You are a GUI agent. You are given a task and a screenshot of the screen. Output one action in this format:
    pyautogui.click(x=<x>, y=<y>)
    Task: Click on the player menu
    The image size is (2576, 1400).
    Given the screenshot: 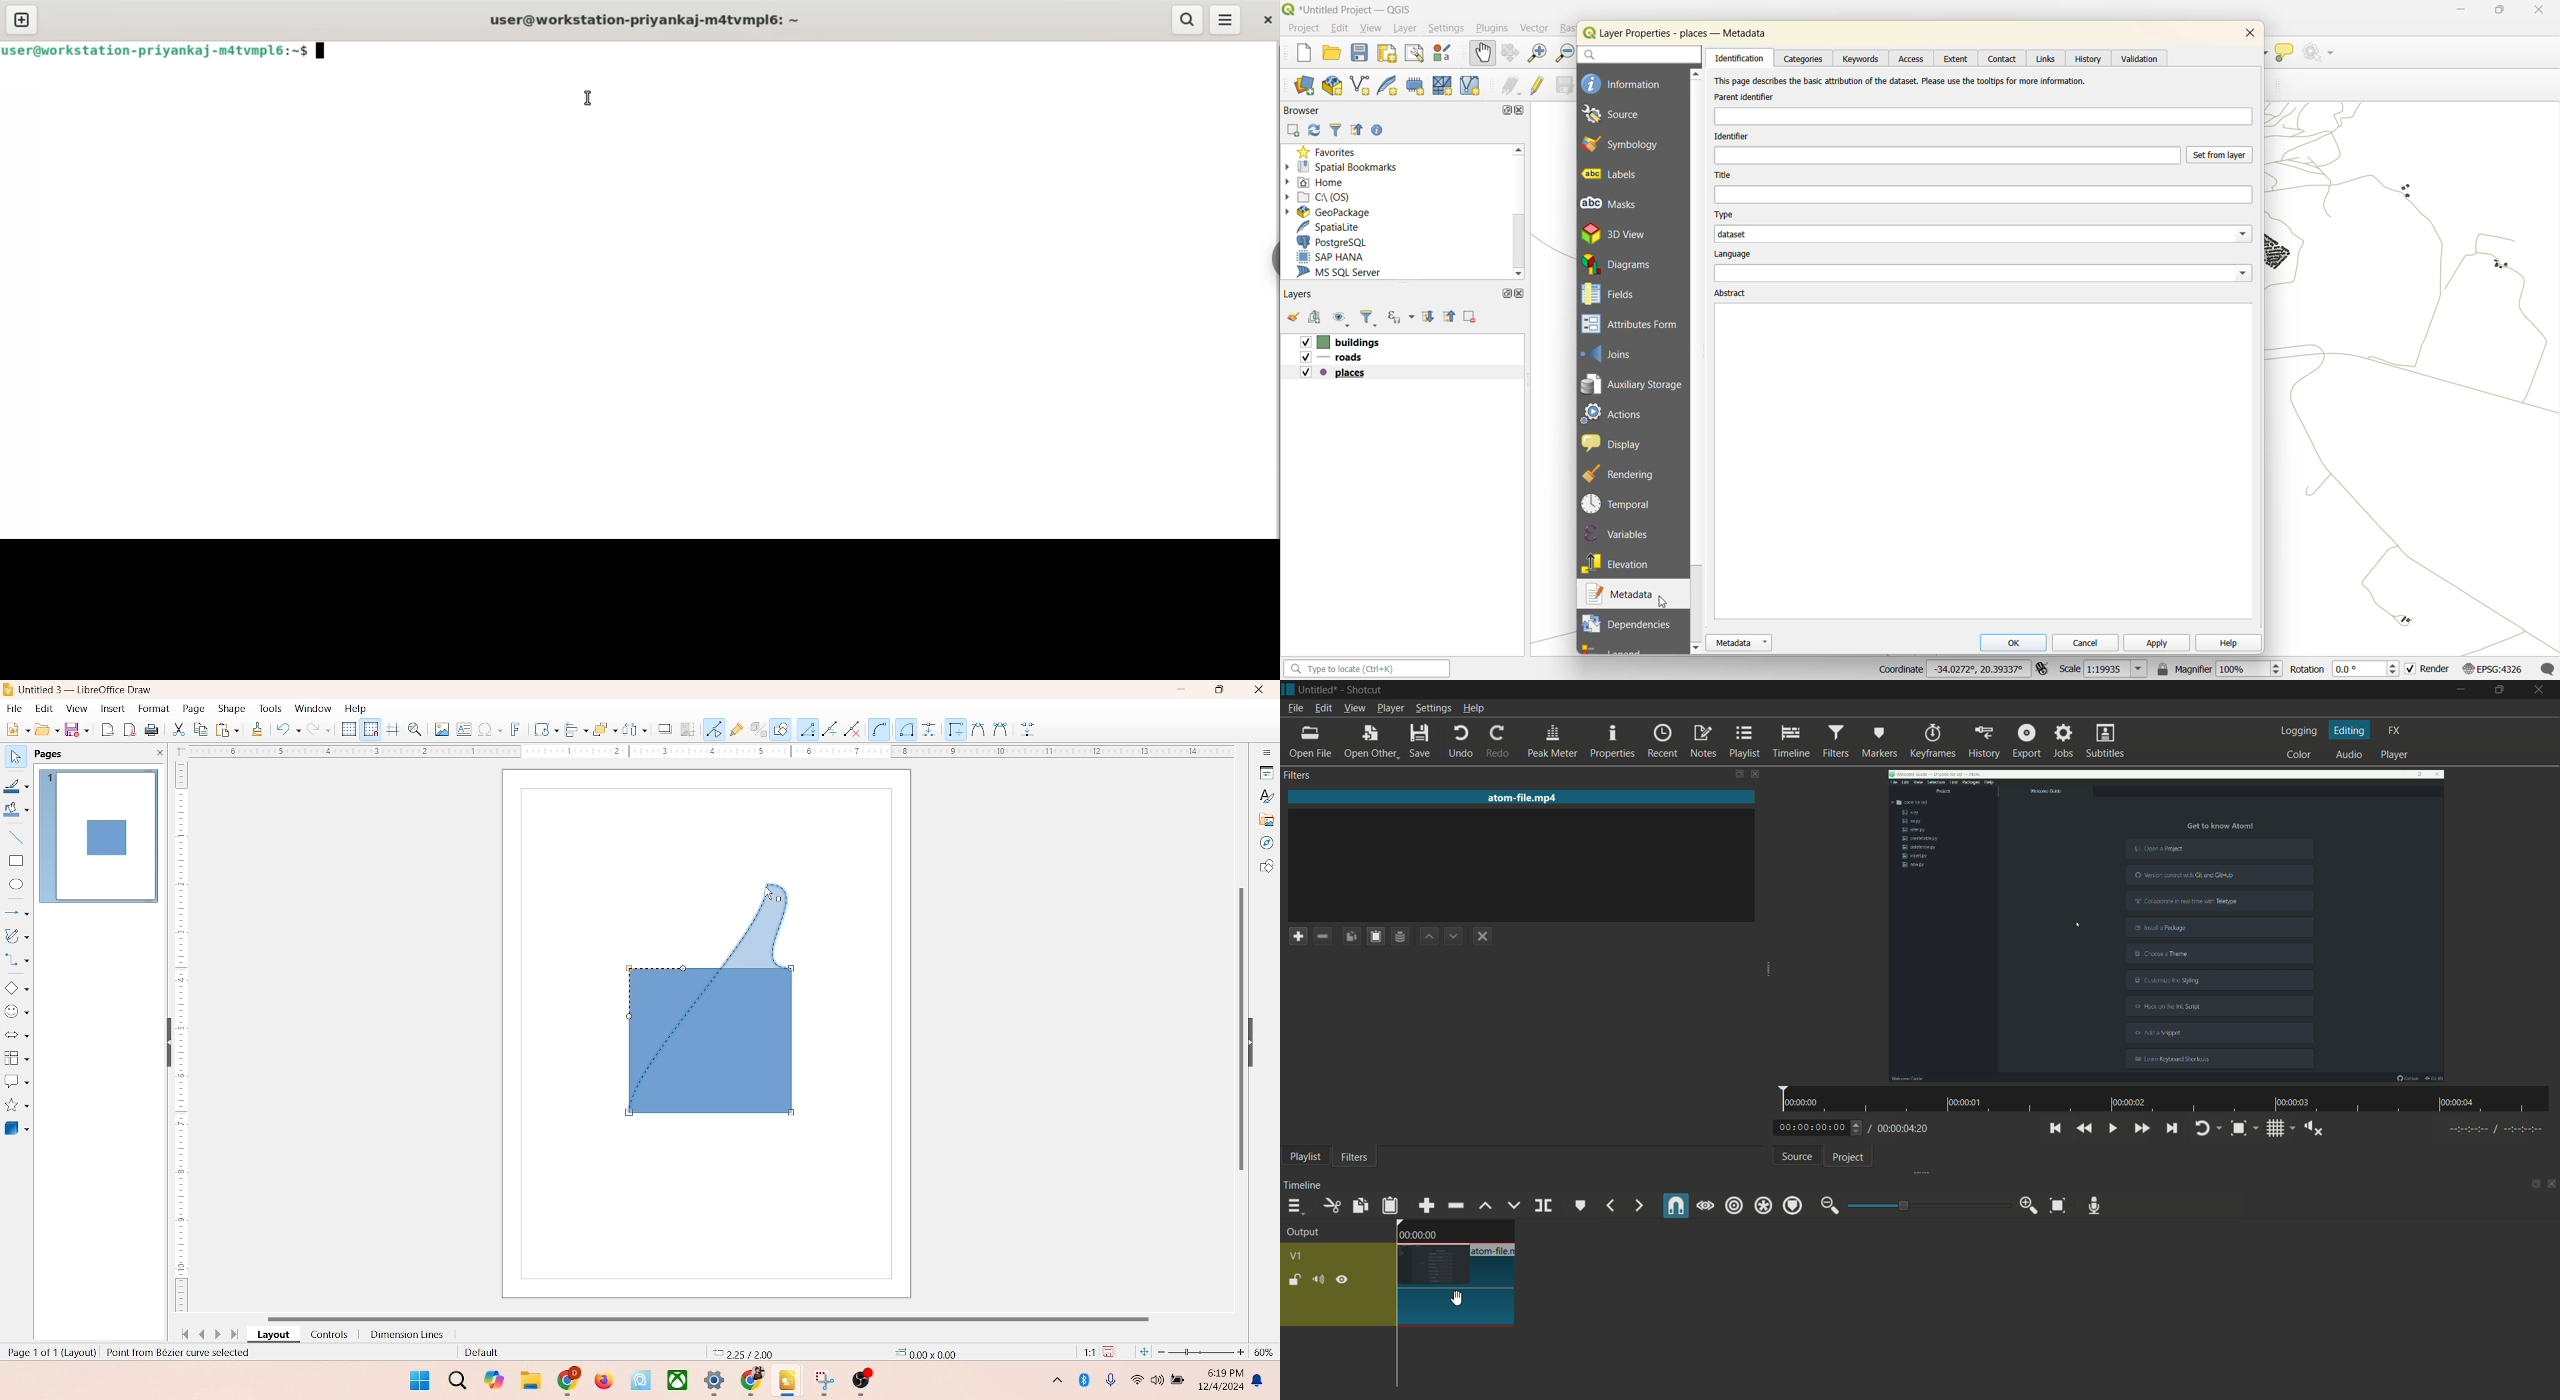 What is the action you would take?
    pyautogui.click(x=1391, y=708)
    